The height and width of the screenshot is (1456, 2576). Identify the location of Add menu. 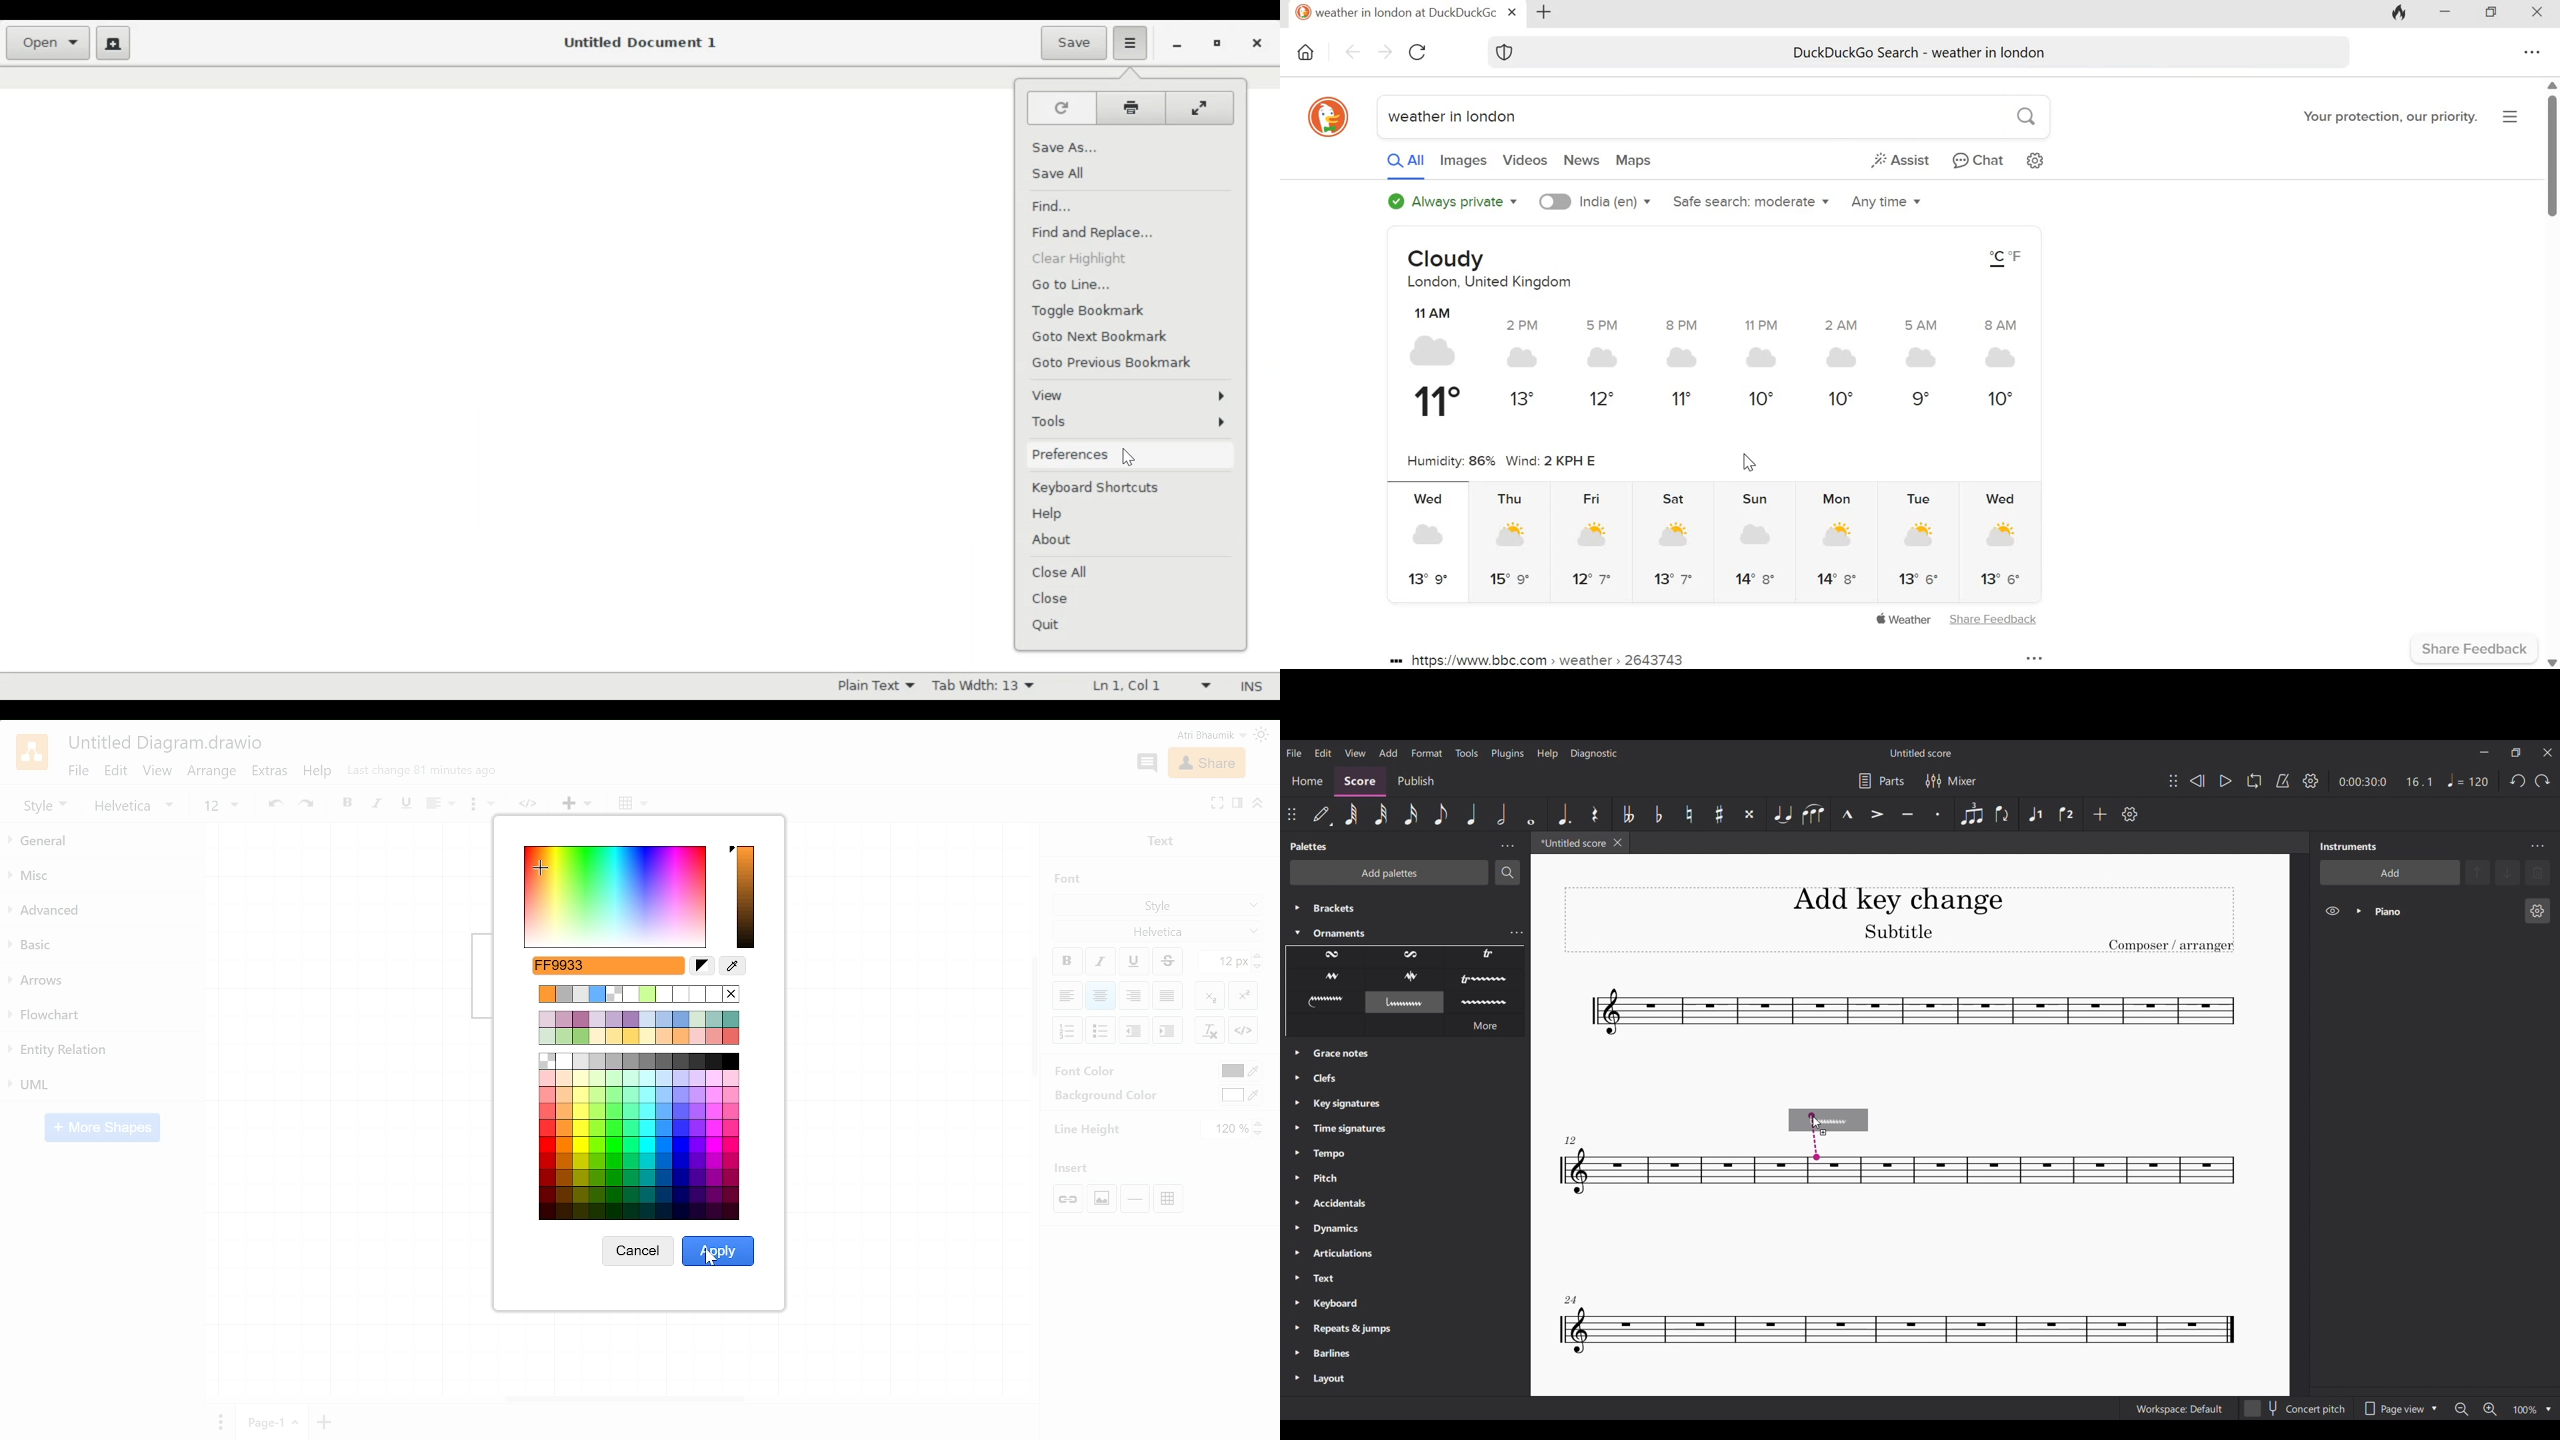
(1389, 752).